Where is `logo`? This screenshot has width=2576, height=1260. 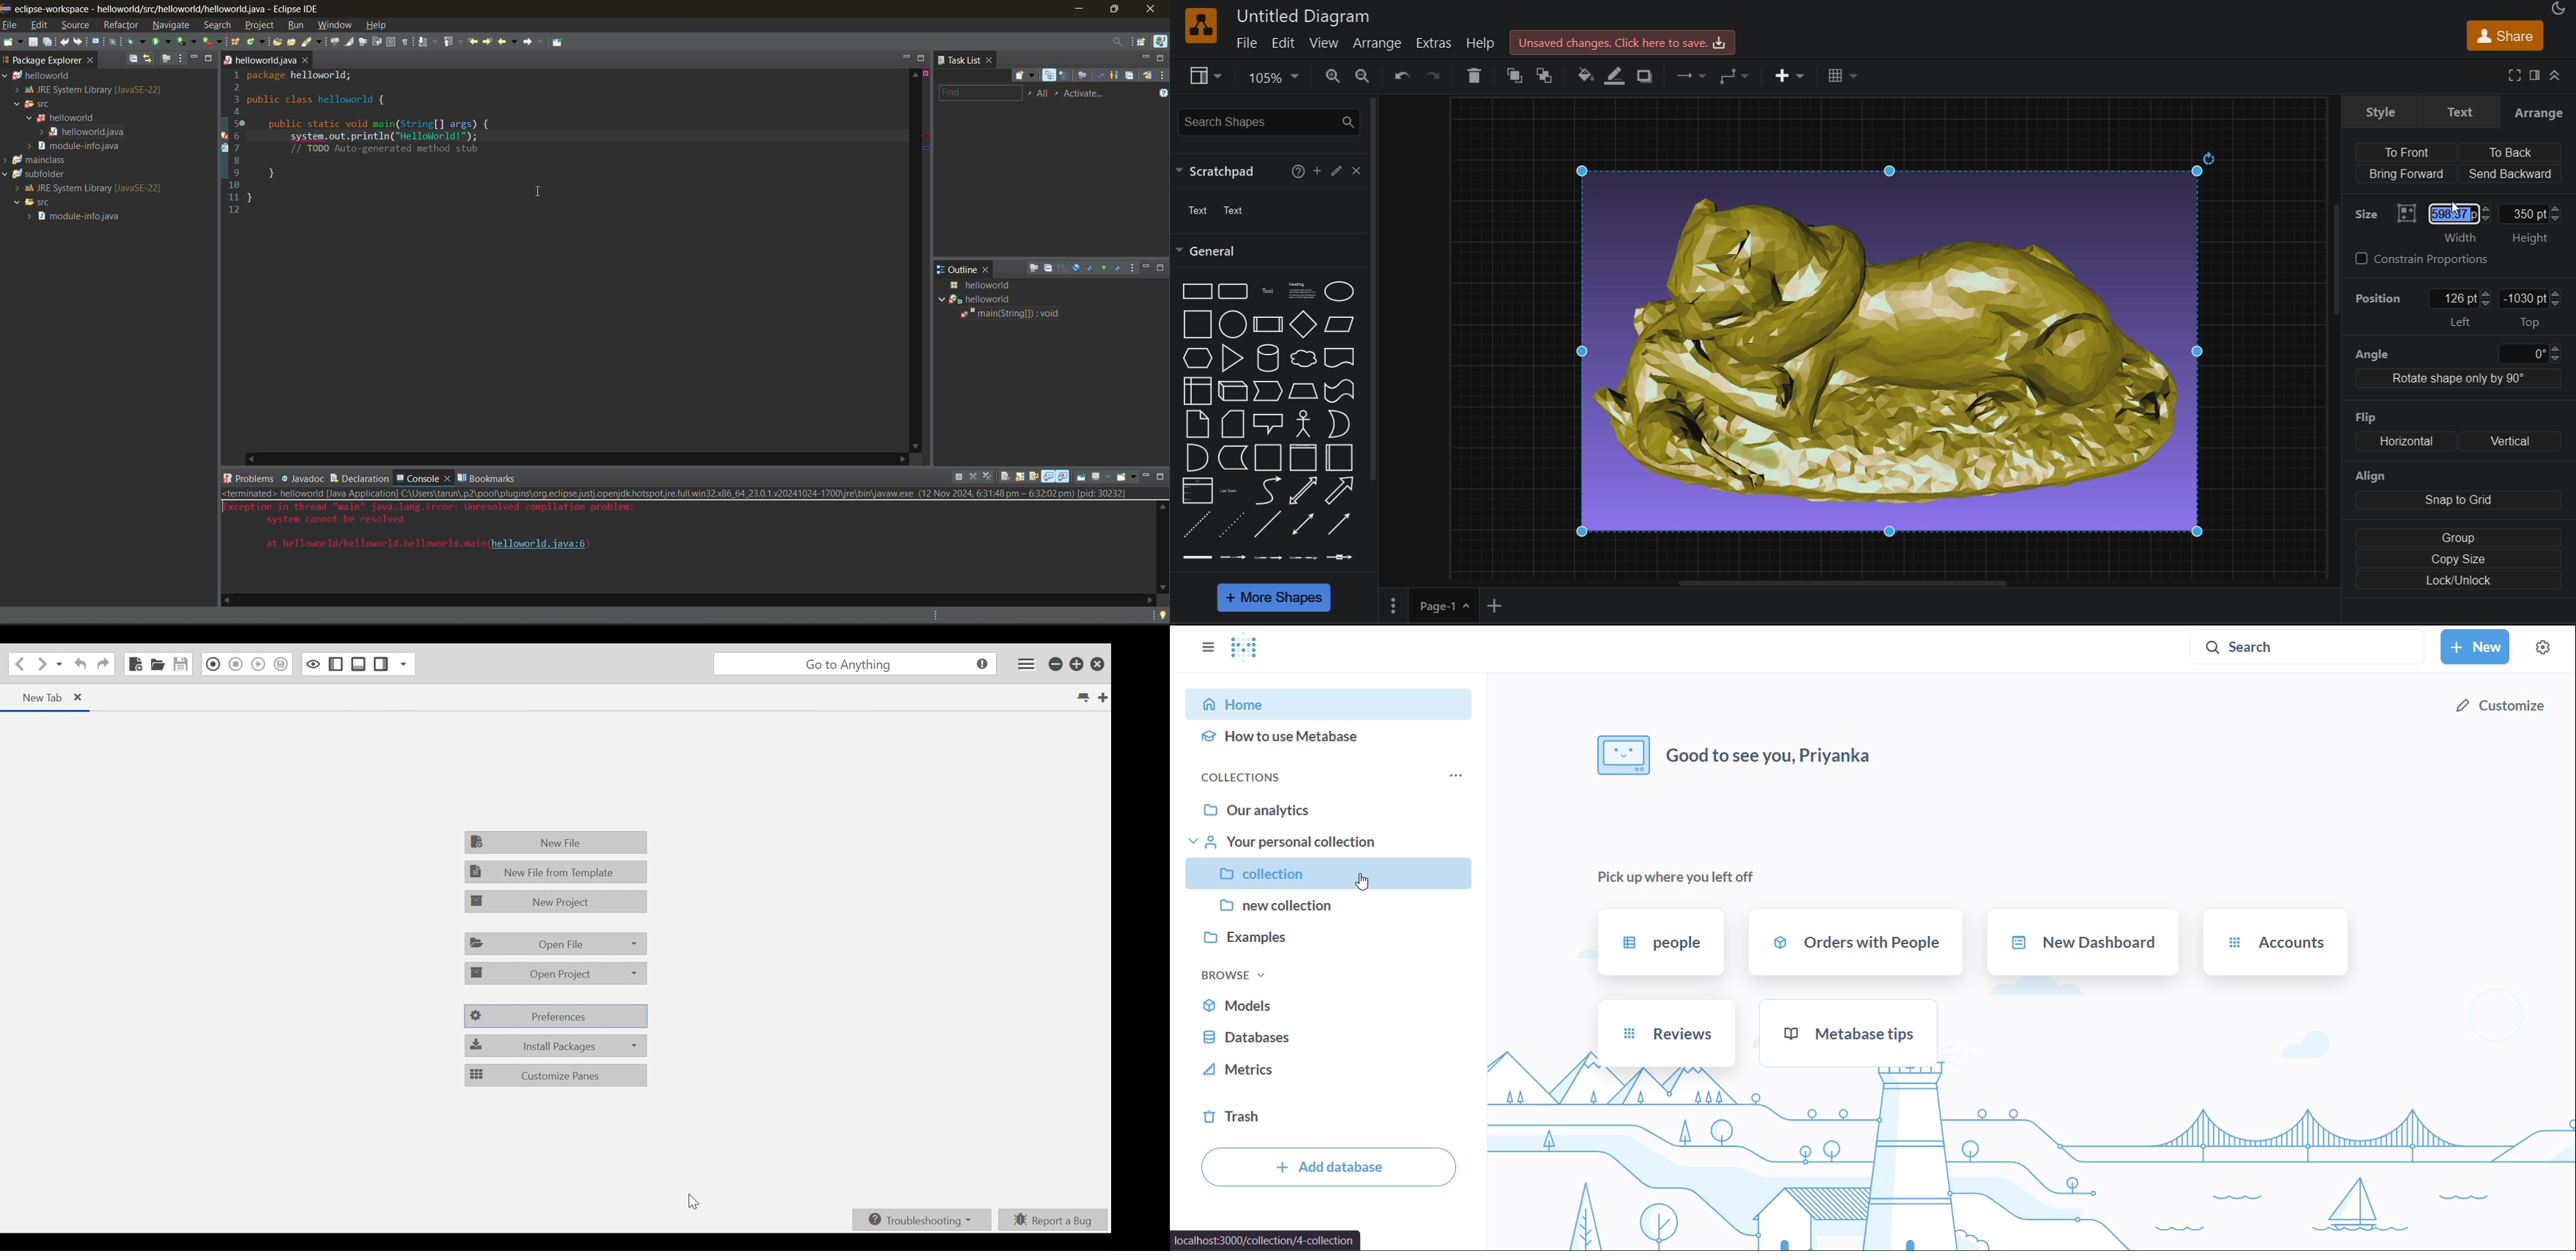
logo is located at coordinates (1245, 649).